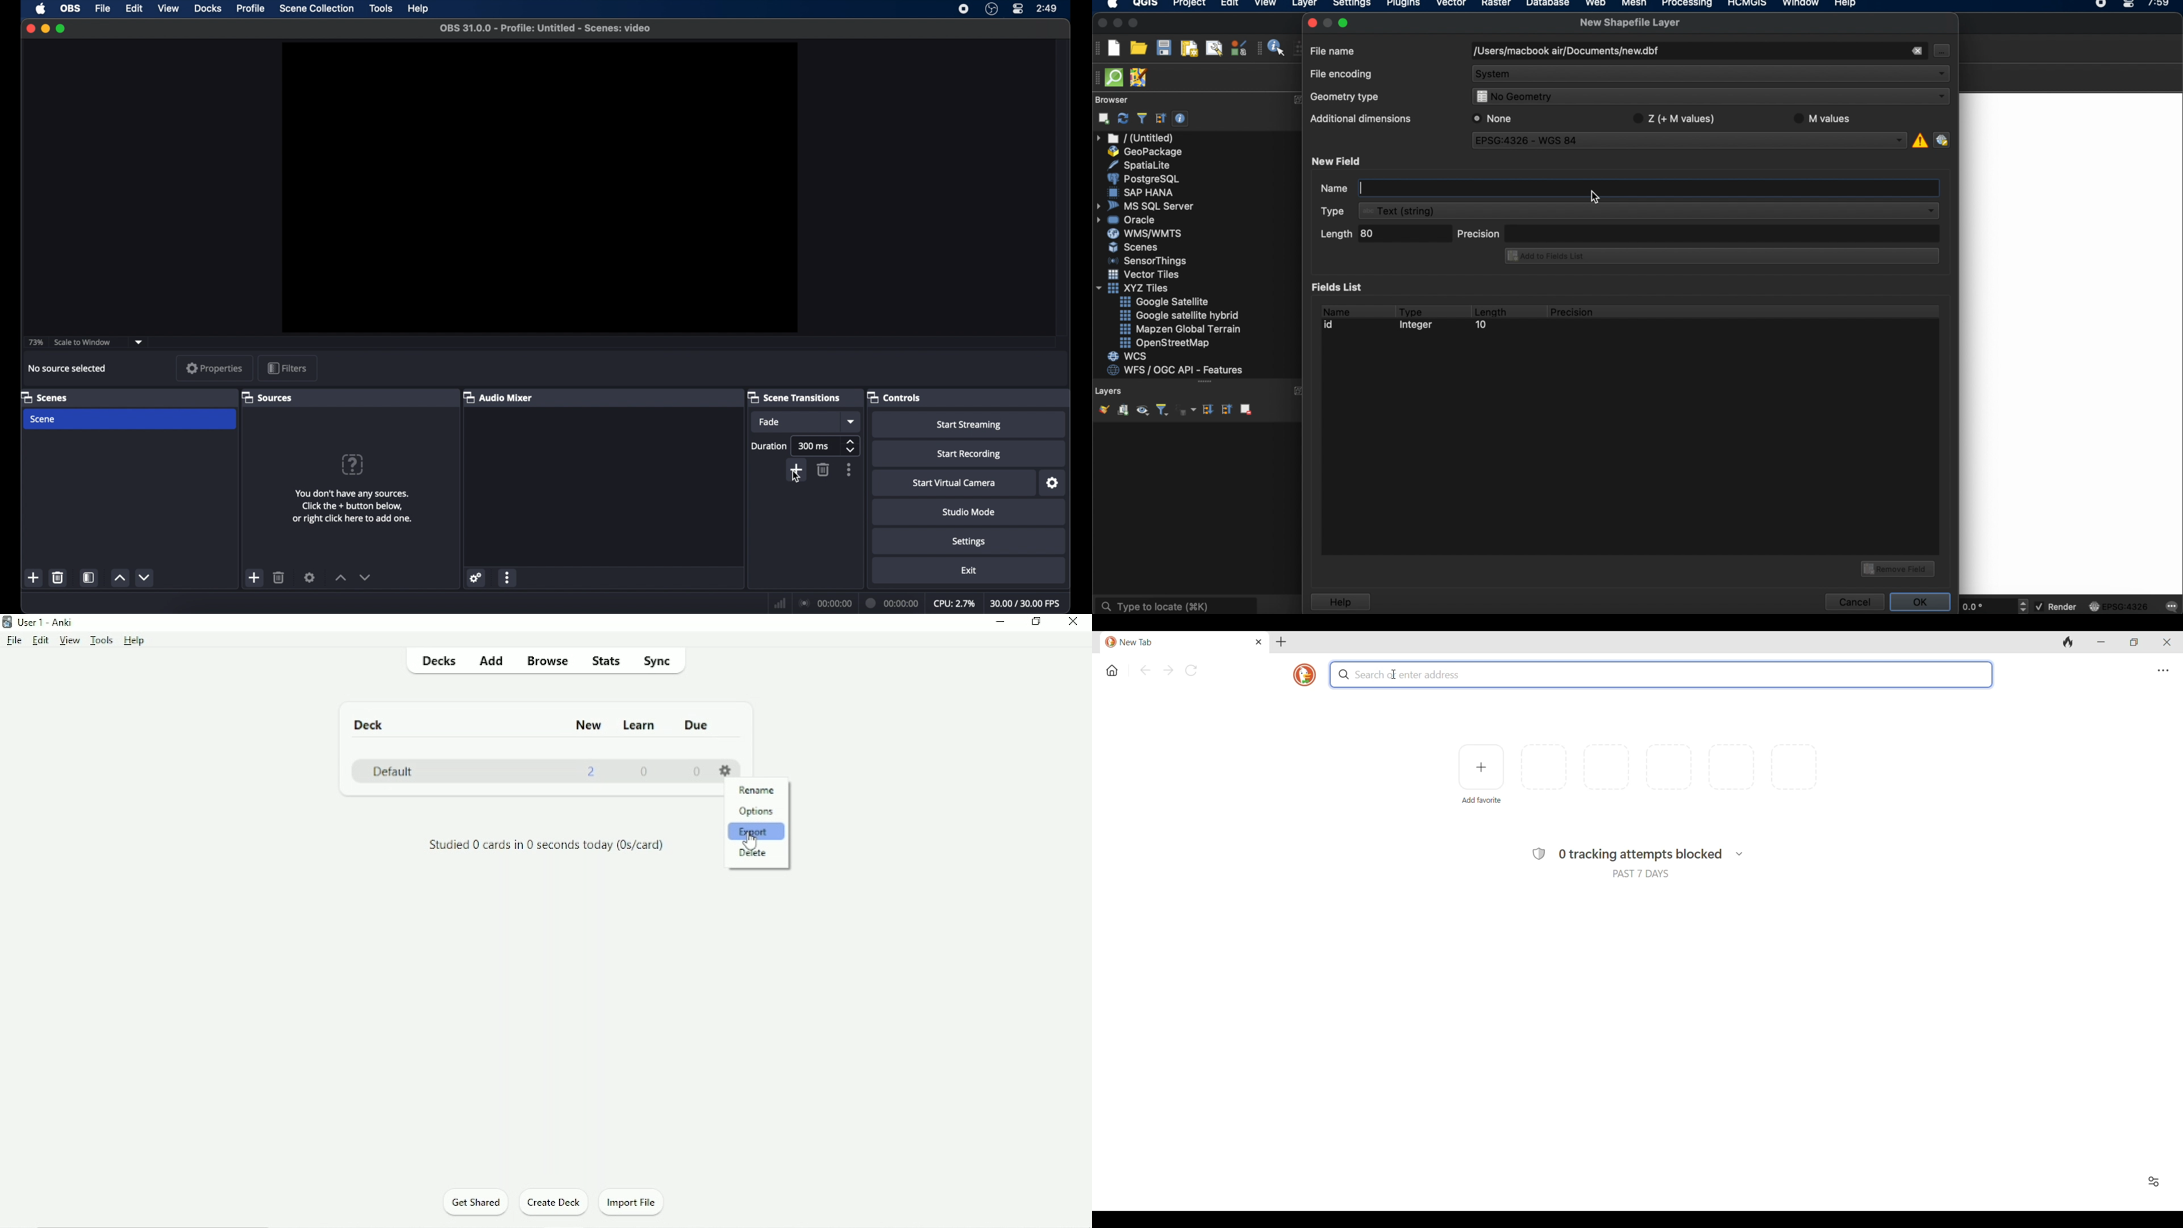 The width and height of the screenshot is (2184, 1232). I want to click on minimize, so click(1118, 23).